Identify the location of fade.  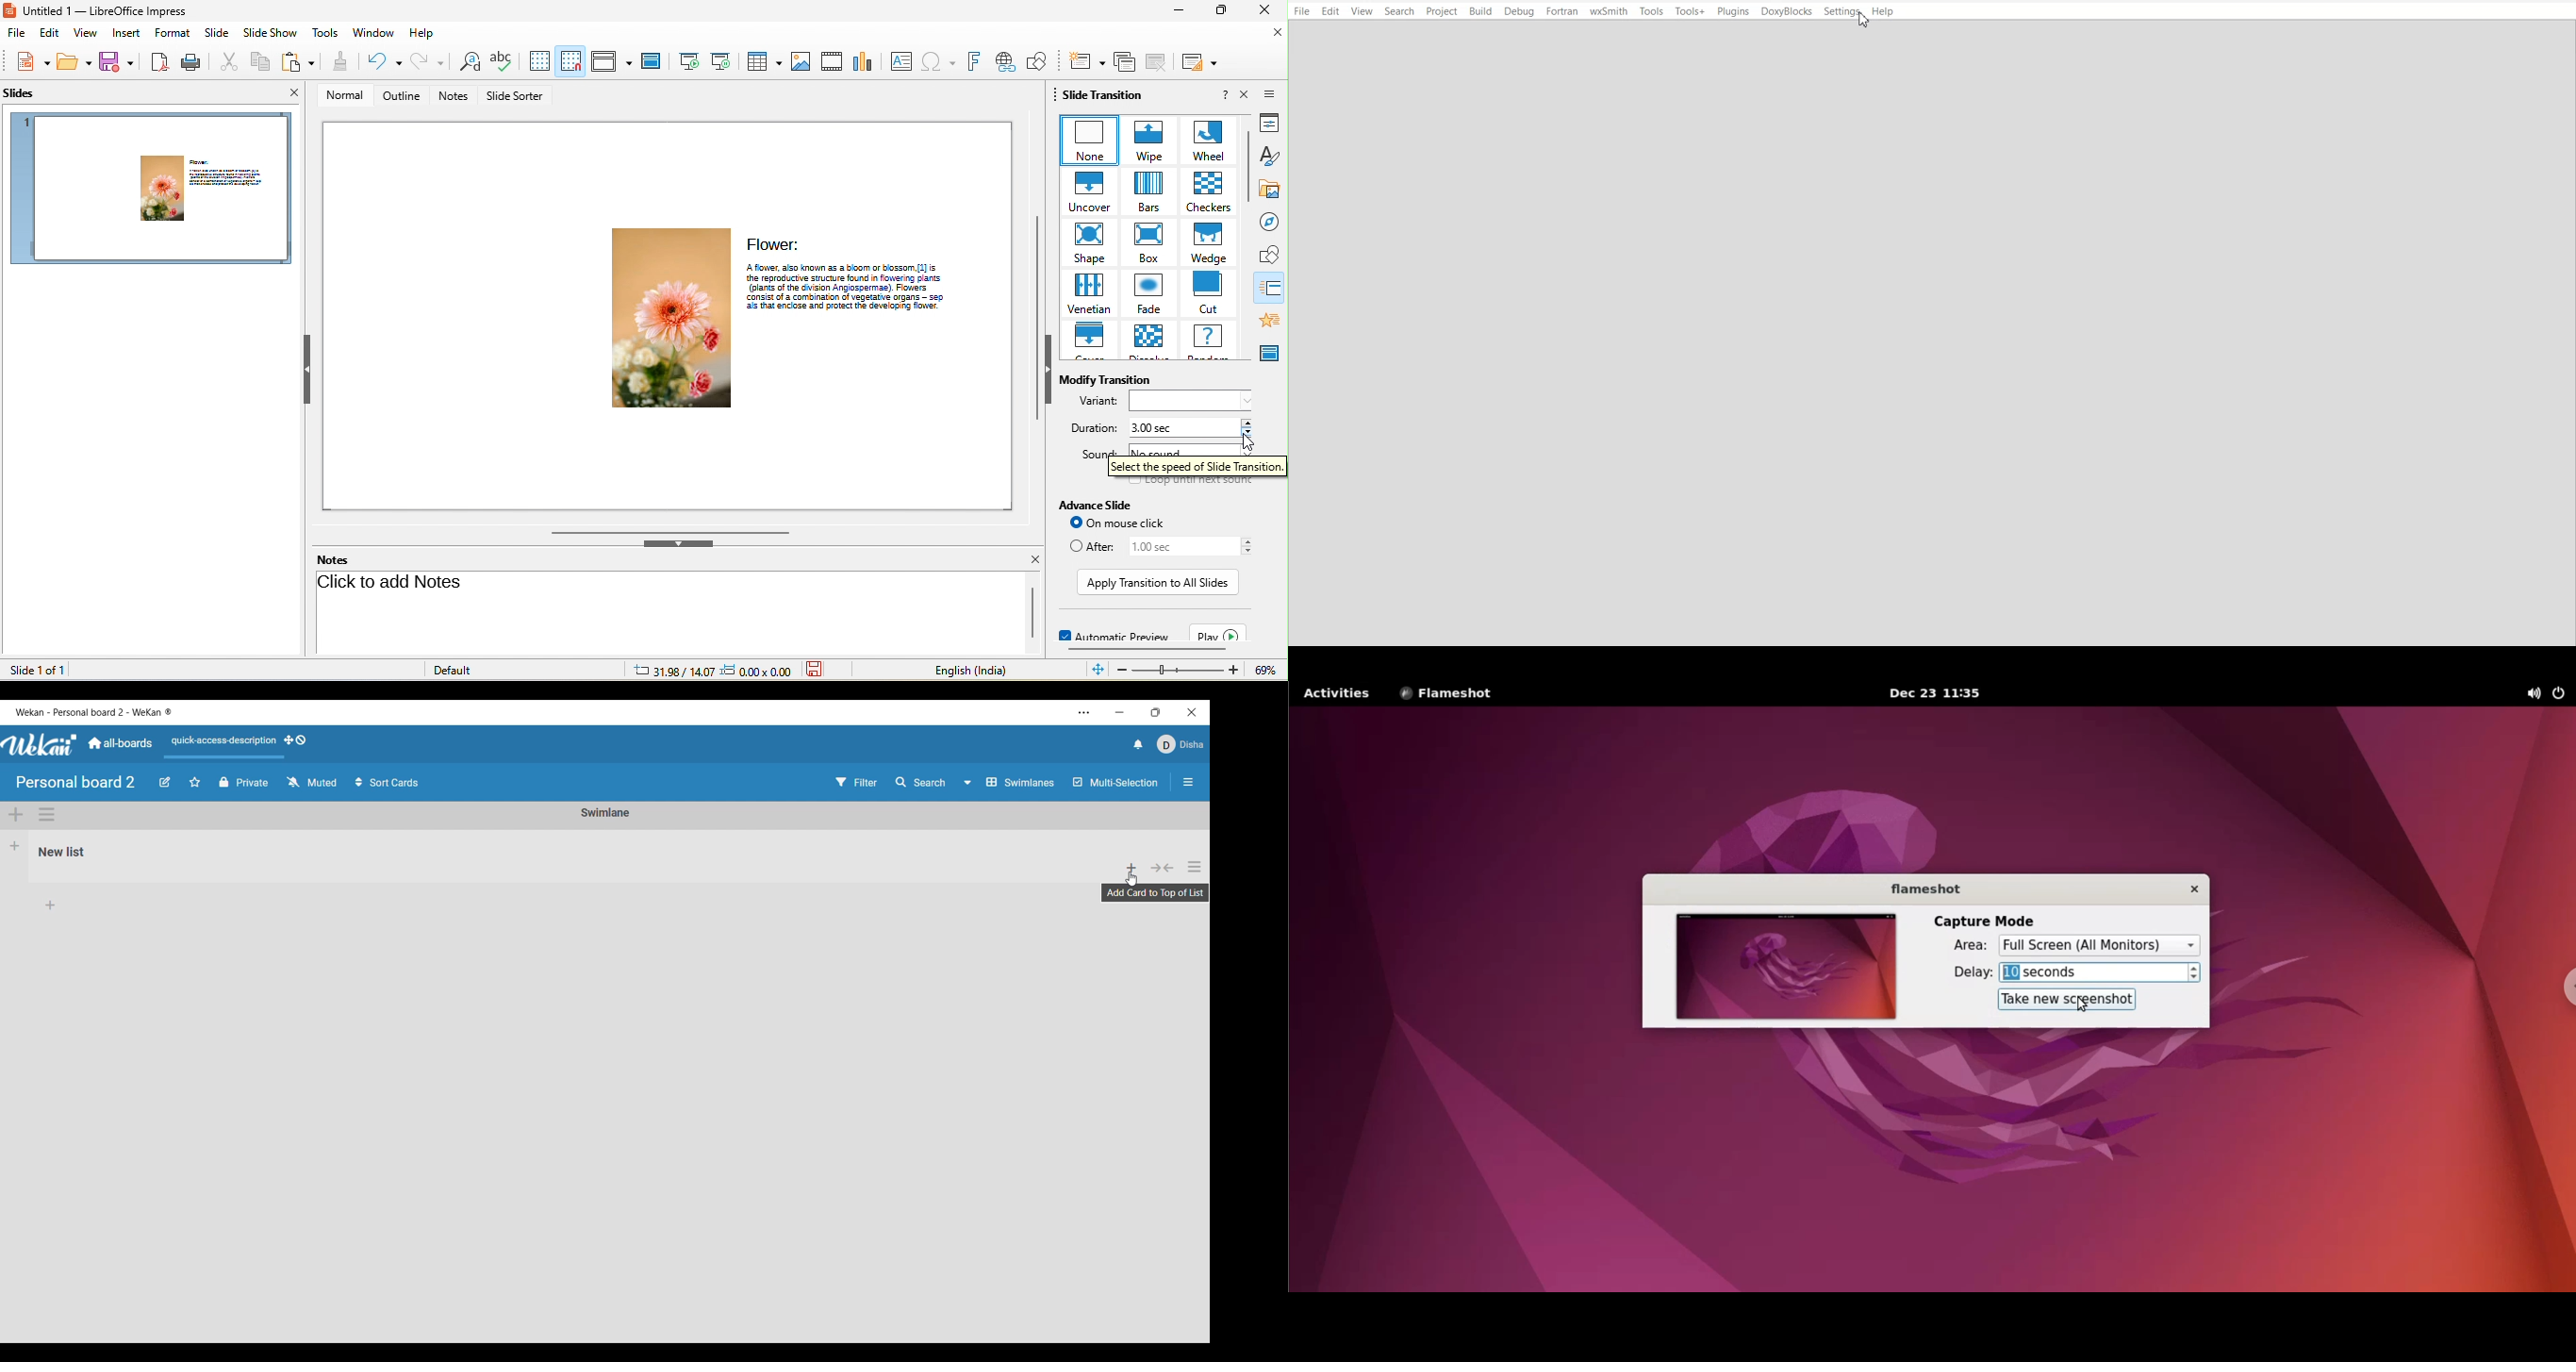
(1147, 295).